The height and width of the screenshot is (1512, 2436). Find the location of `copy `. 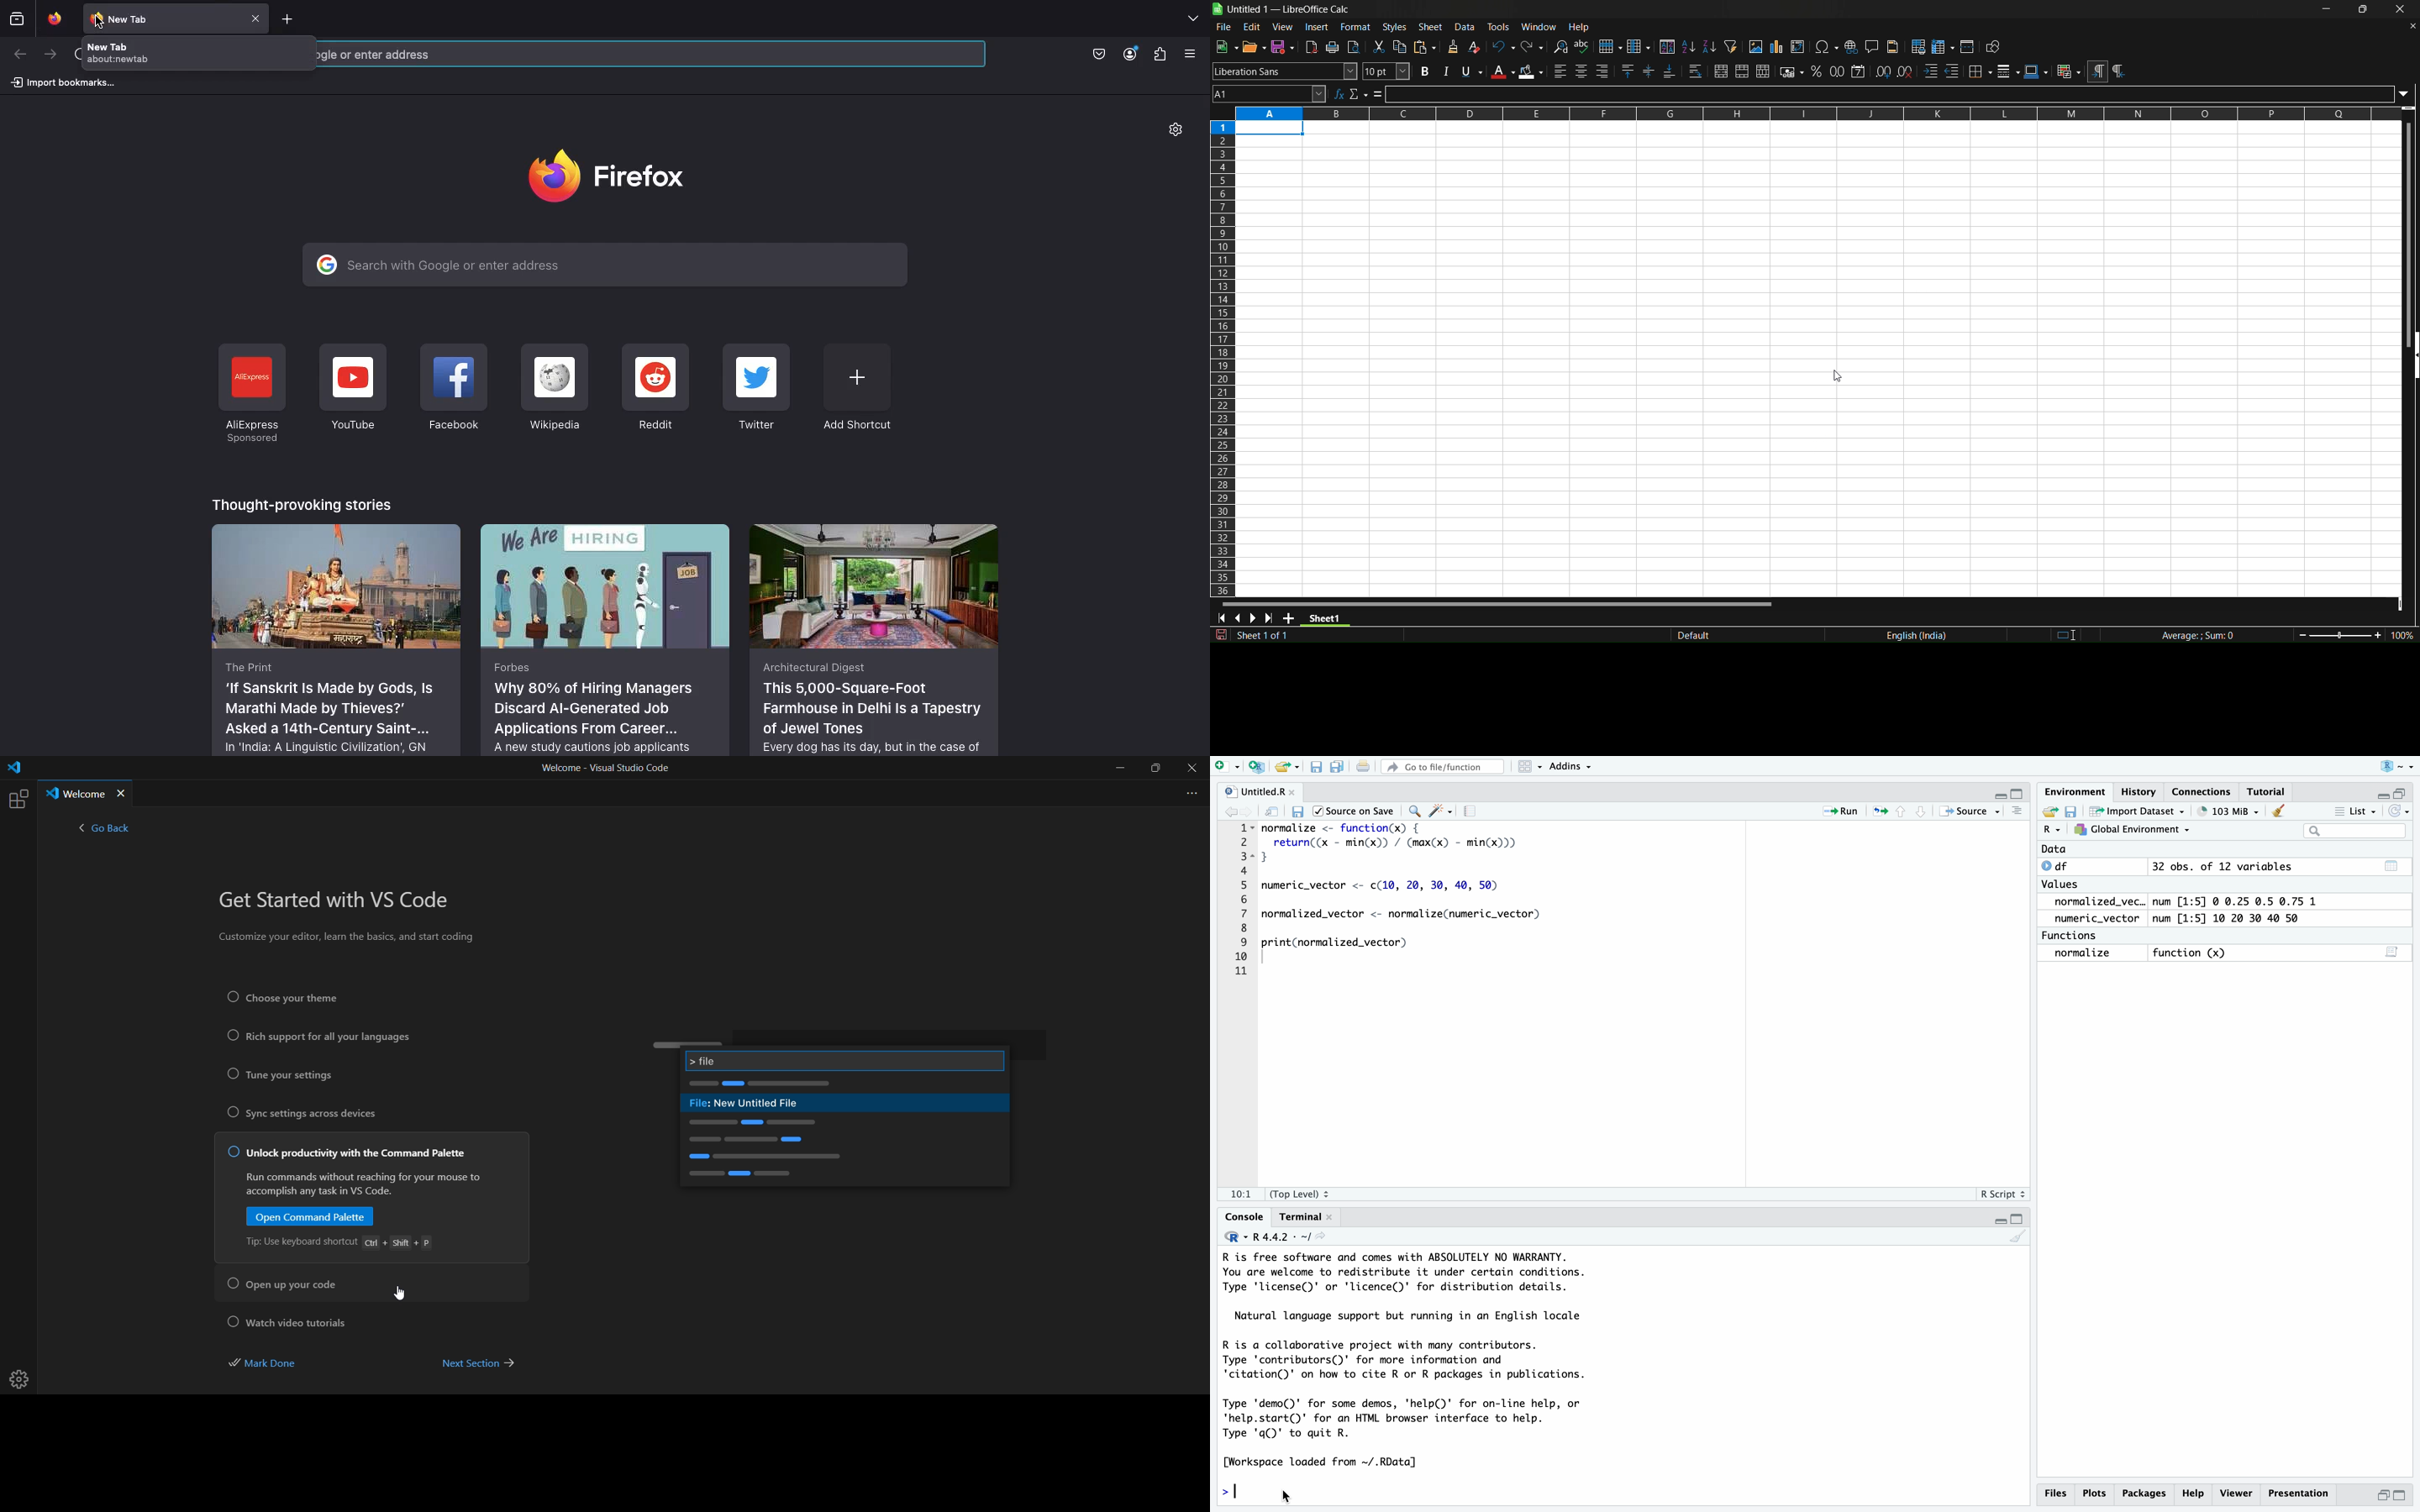

copy  is located at coordinates (1402, 47).